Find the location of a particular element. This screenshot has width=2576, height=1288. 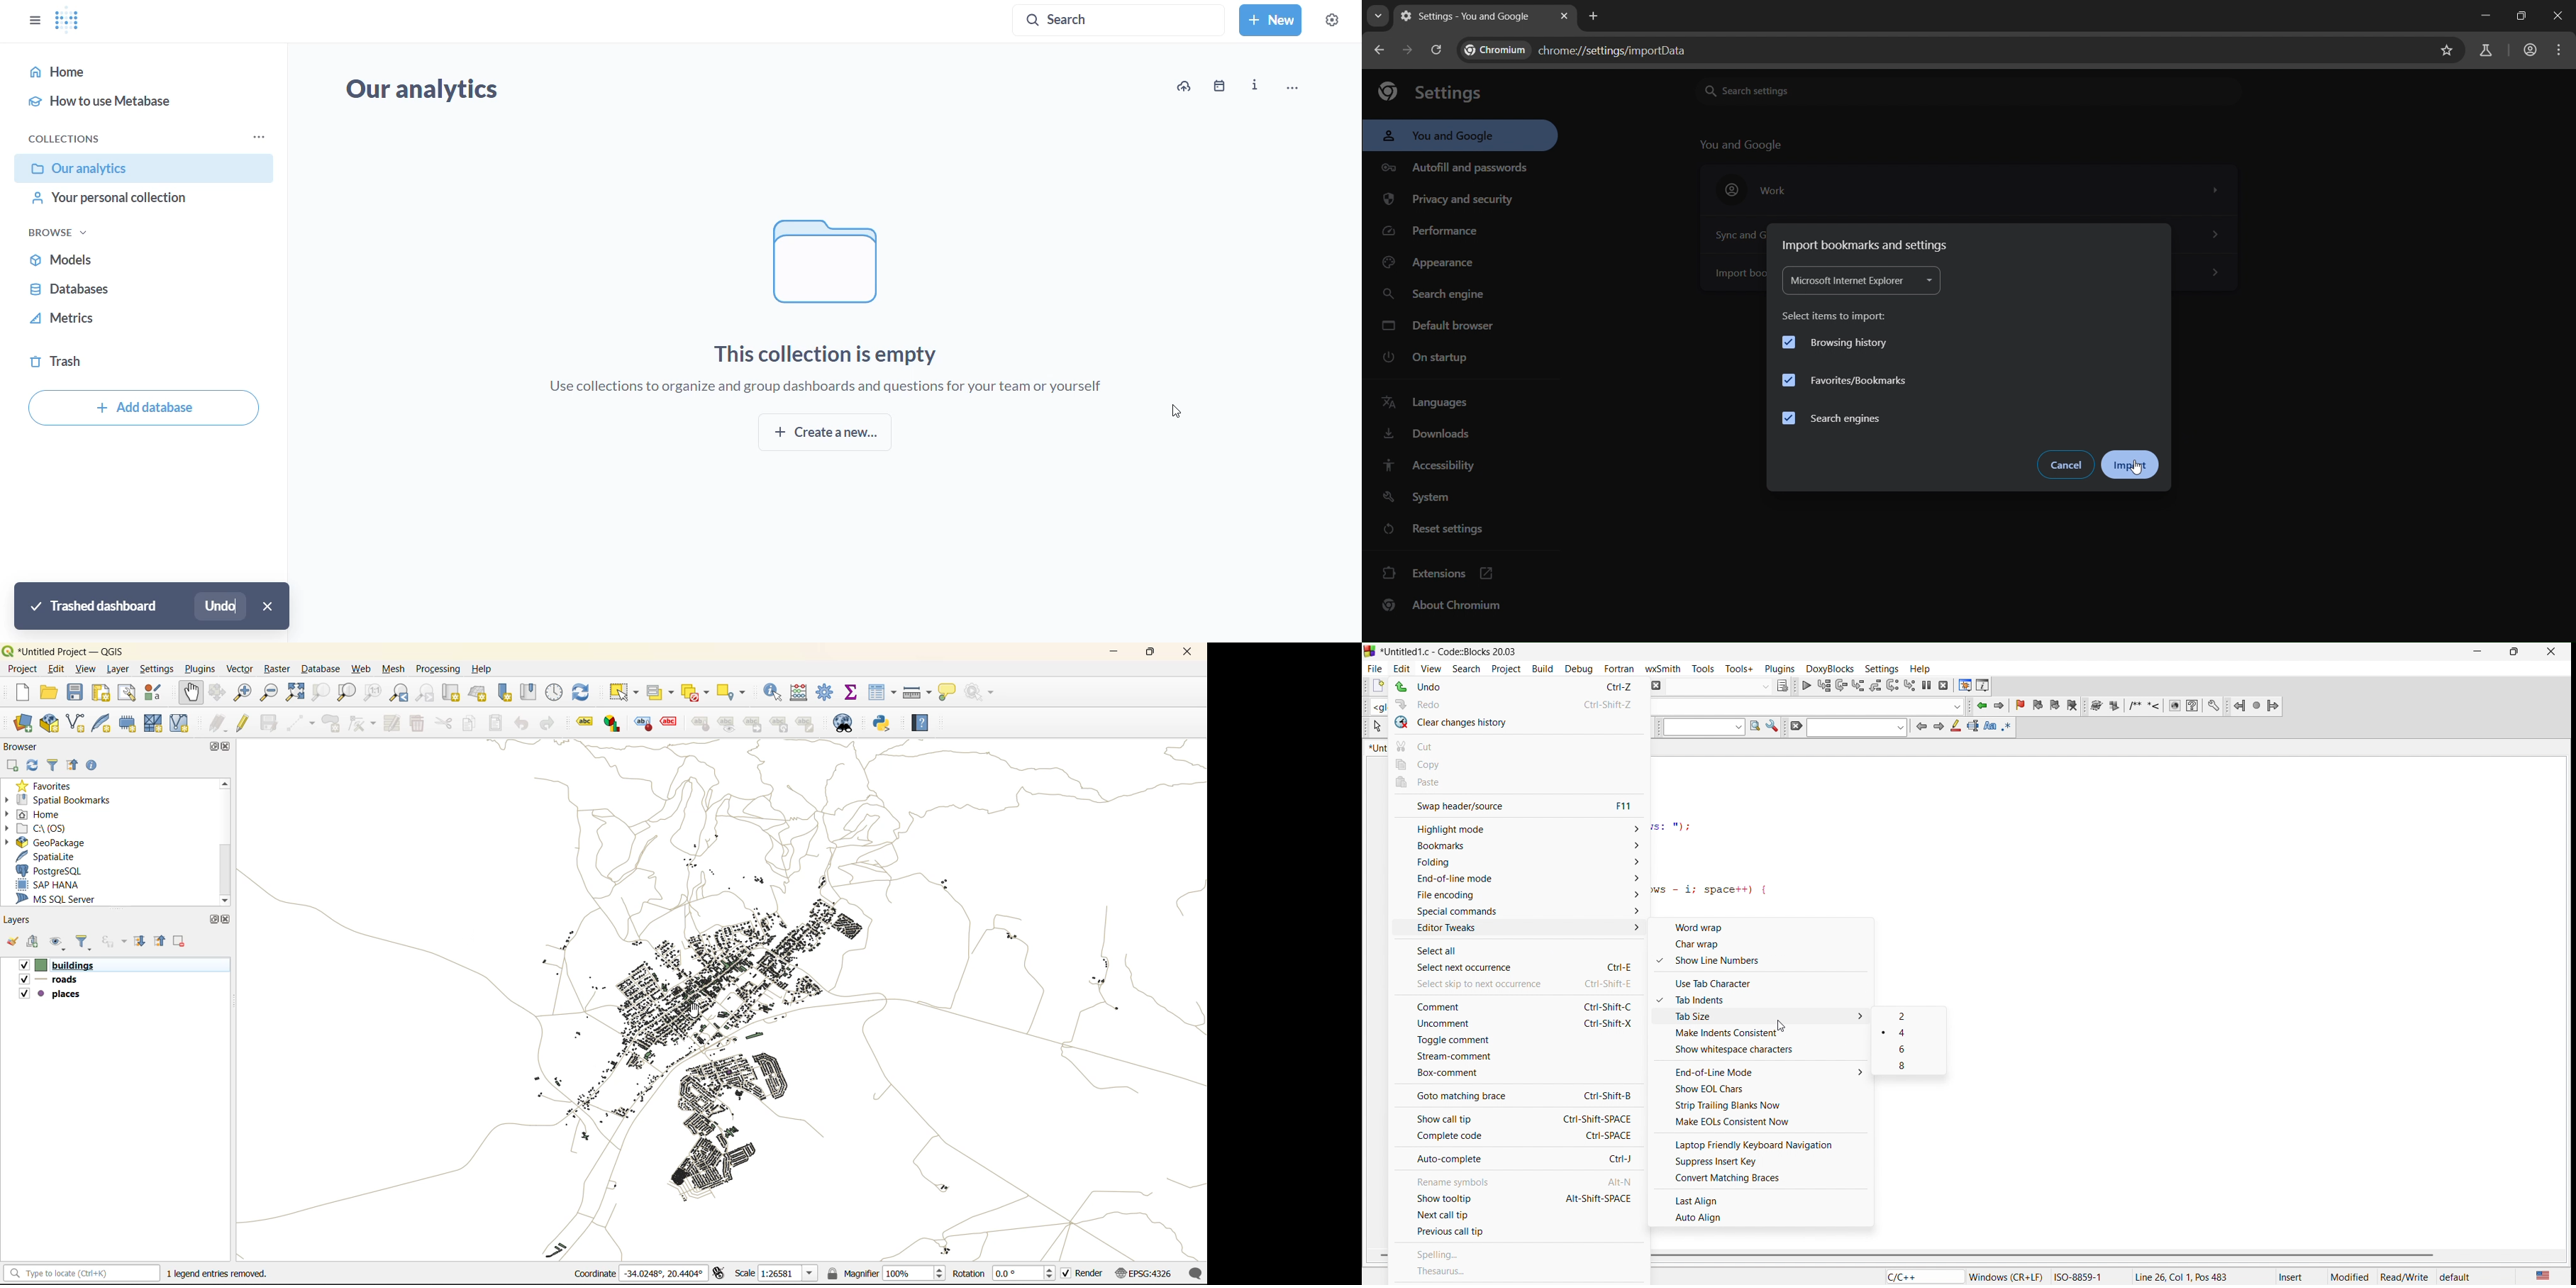

minimize is located at coordinates (2473, 18).